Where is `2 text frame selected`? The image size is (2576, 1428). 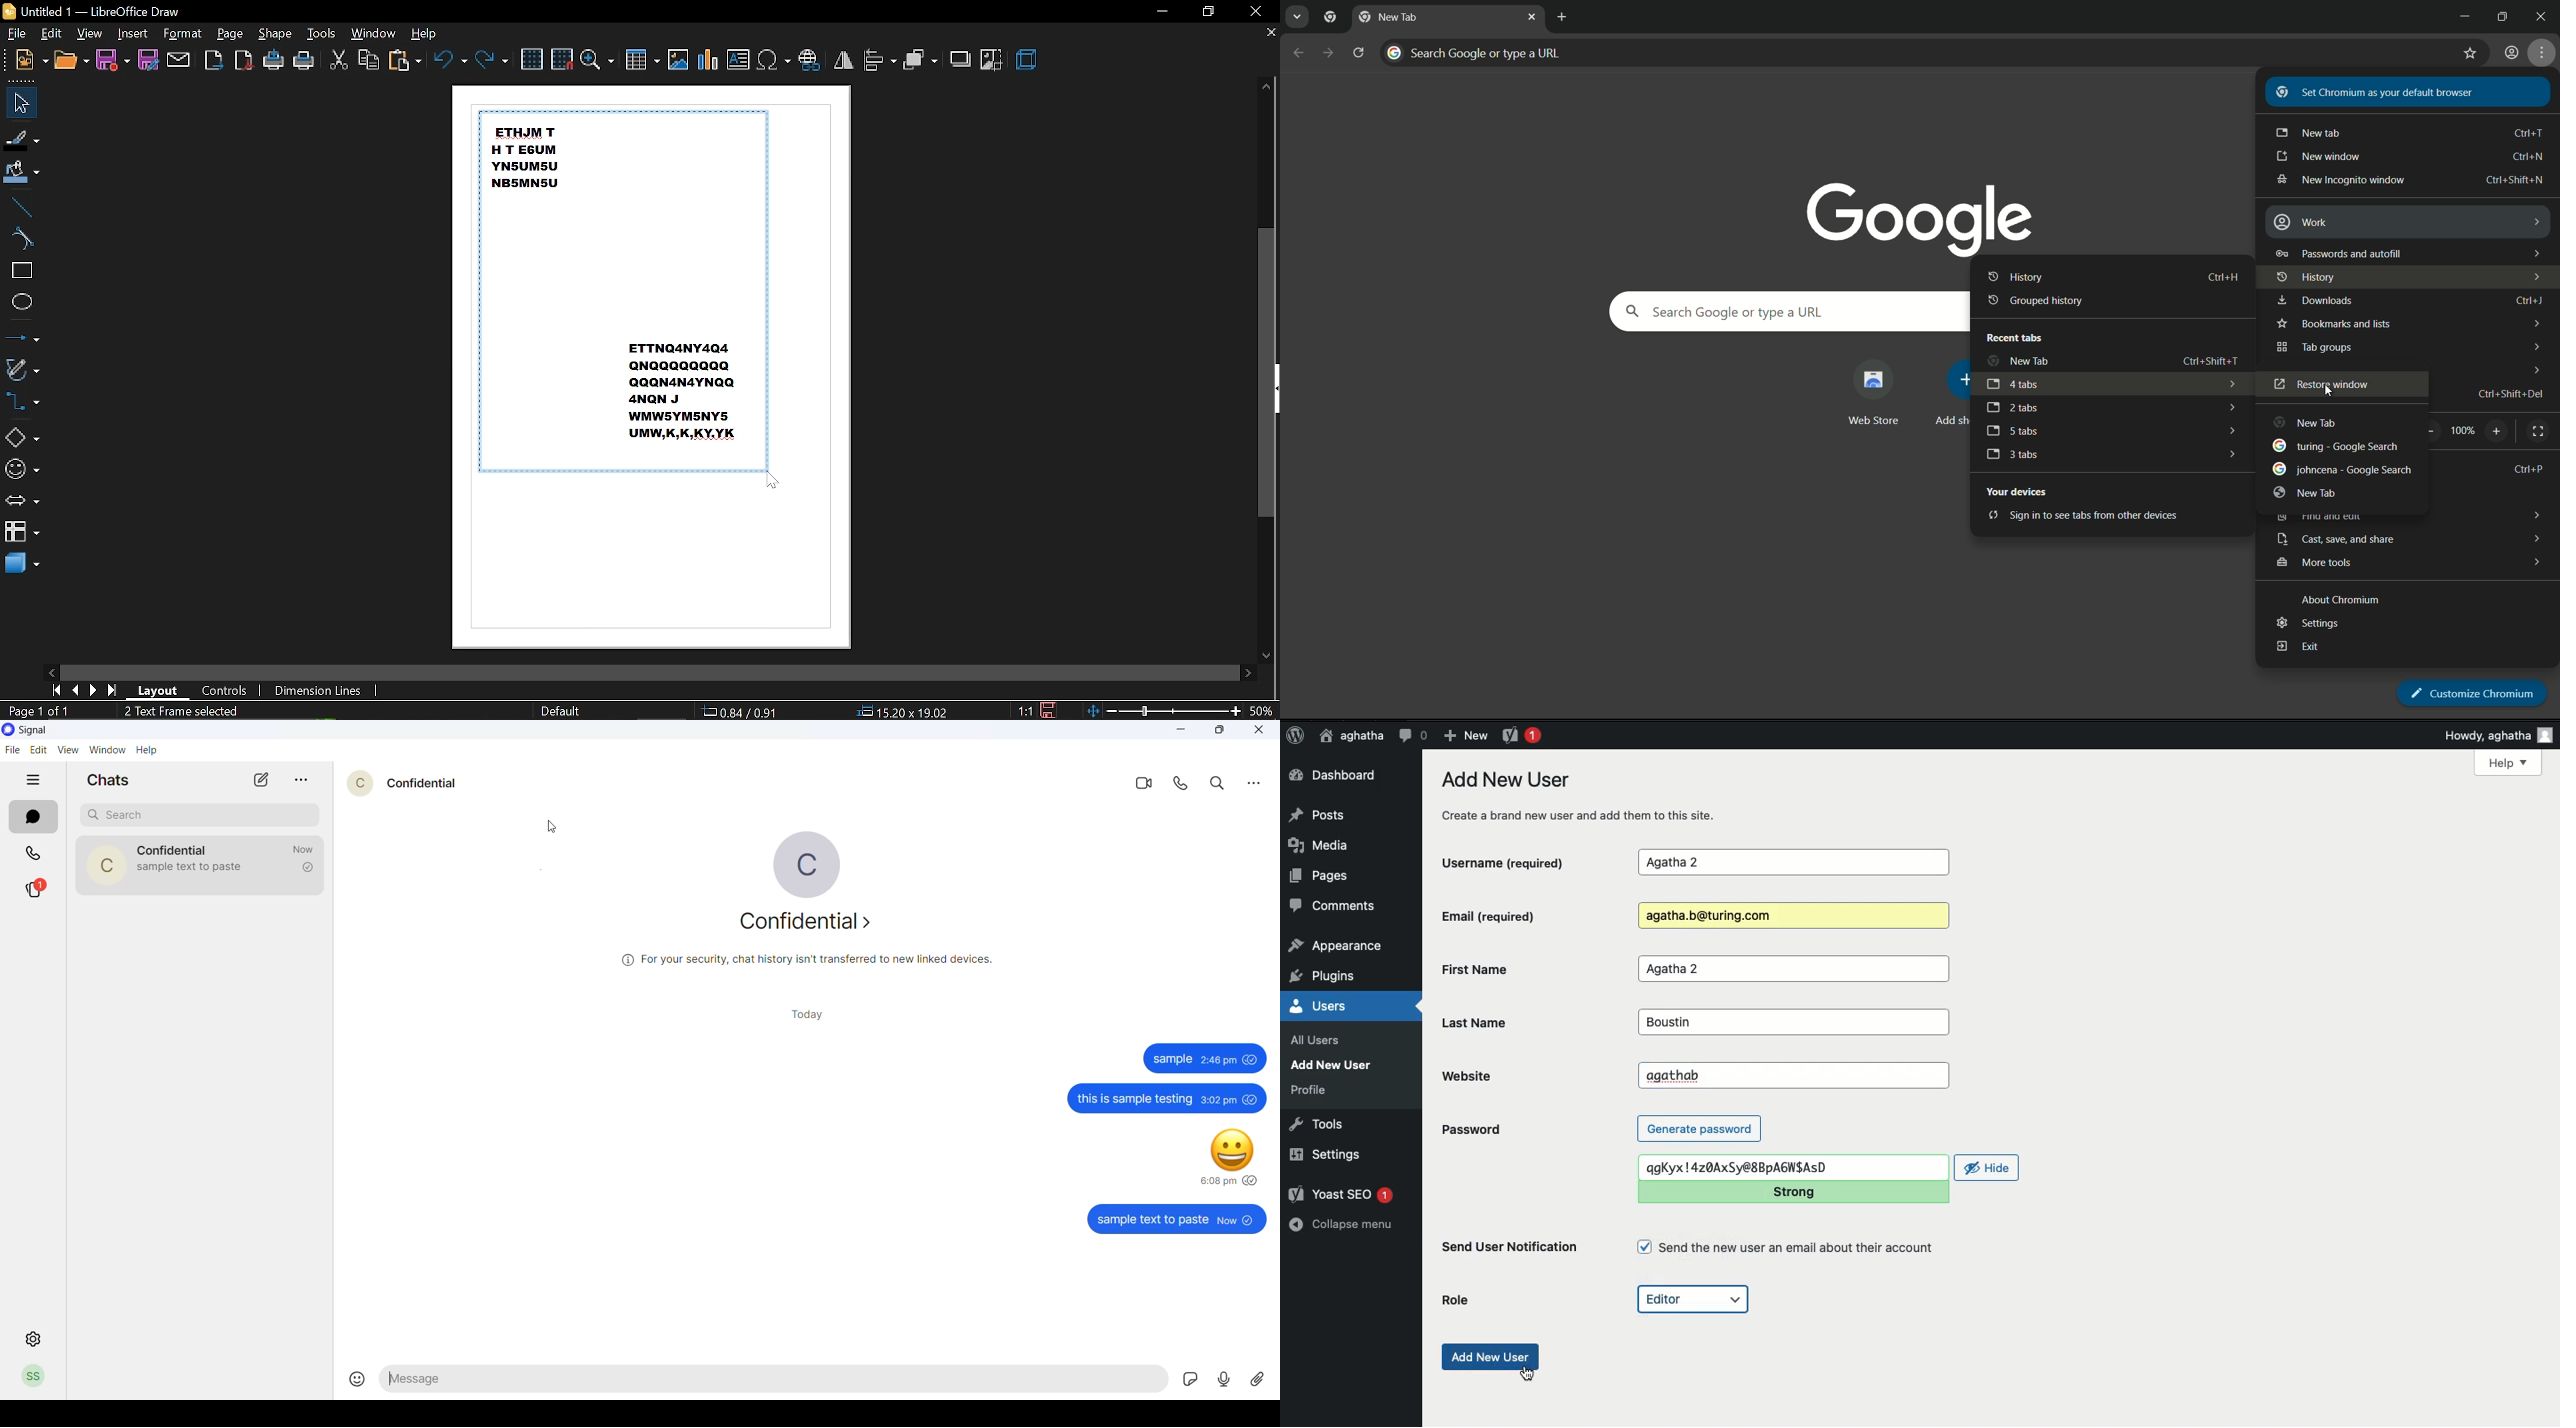
2 text frame selected is located at coordinates (192, 711).